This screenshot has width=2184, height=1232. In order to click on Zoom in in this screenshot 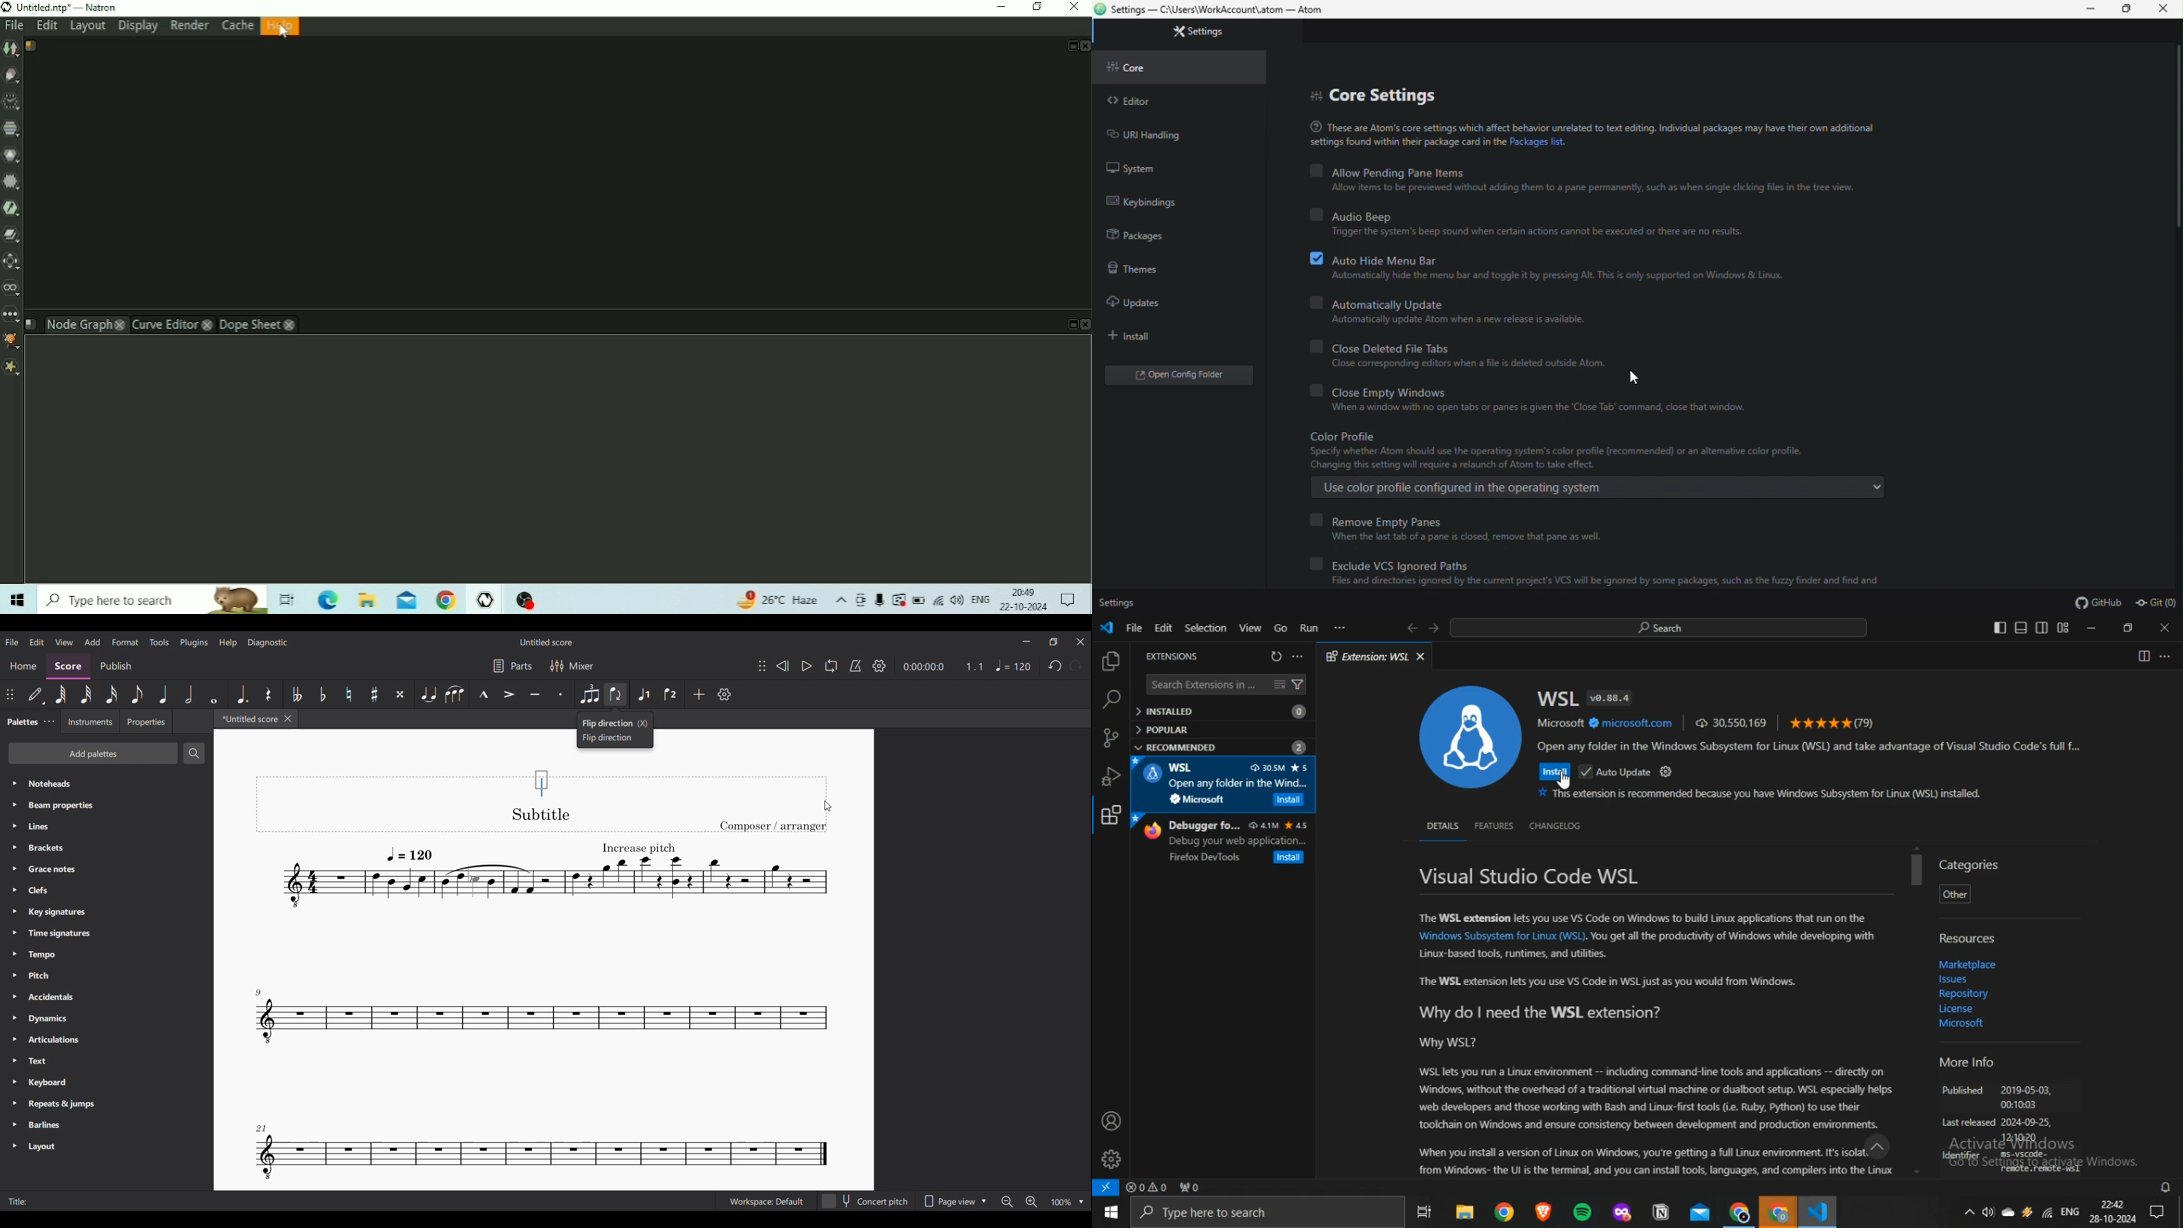, I will do `click(1032, 1202)`.